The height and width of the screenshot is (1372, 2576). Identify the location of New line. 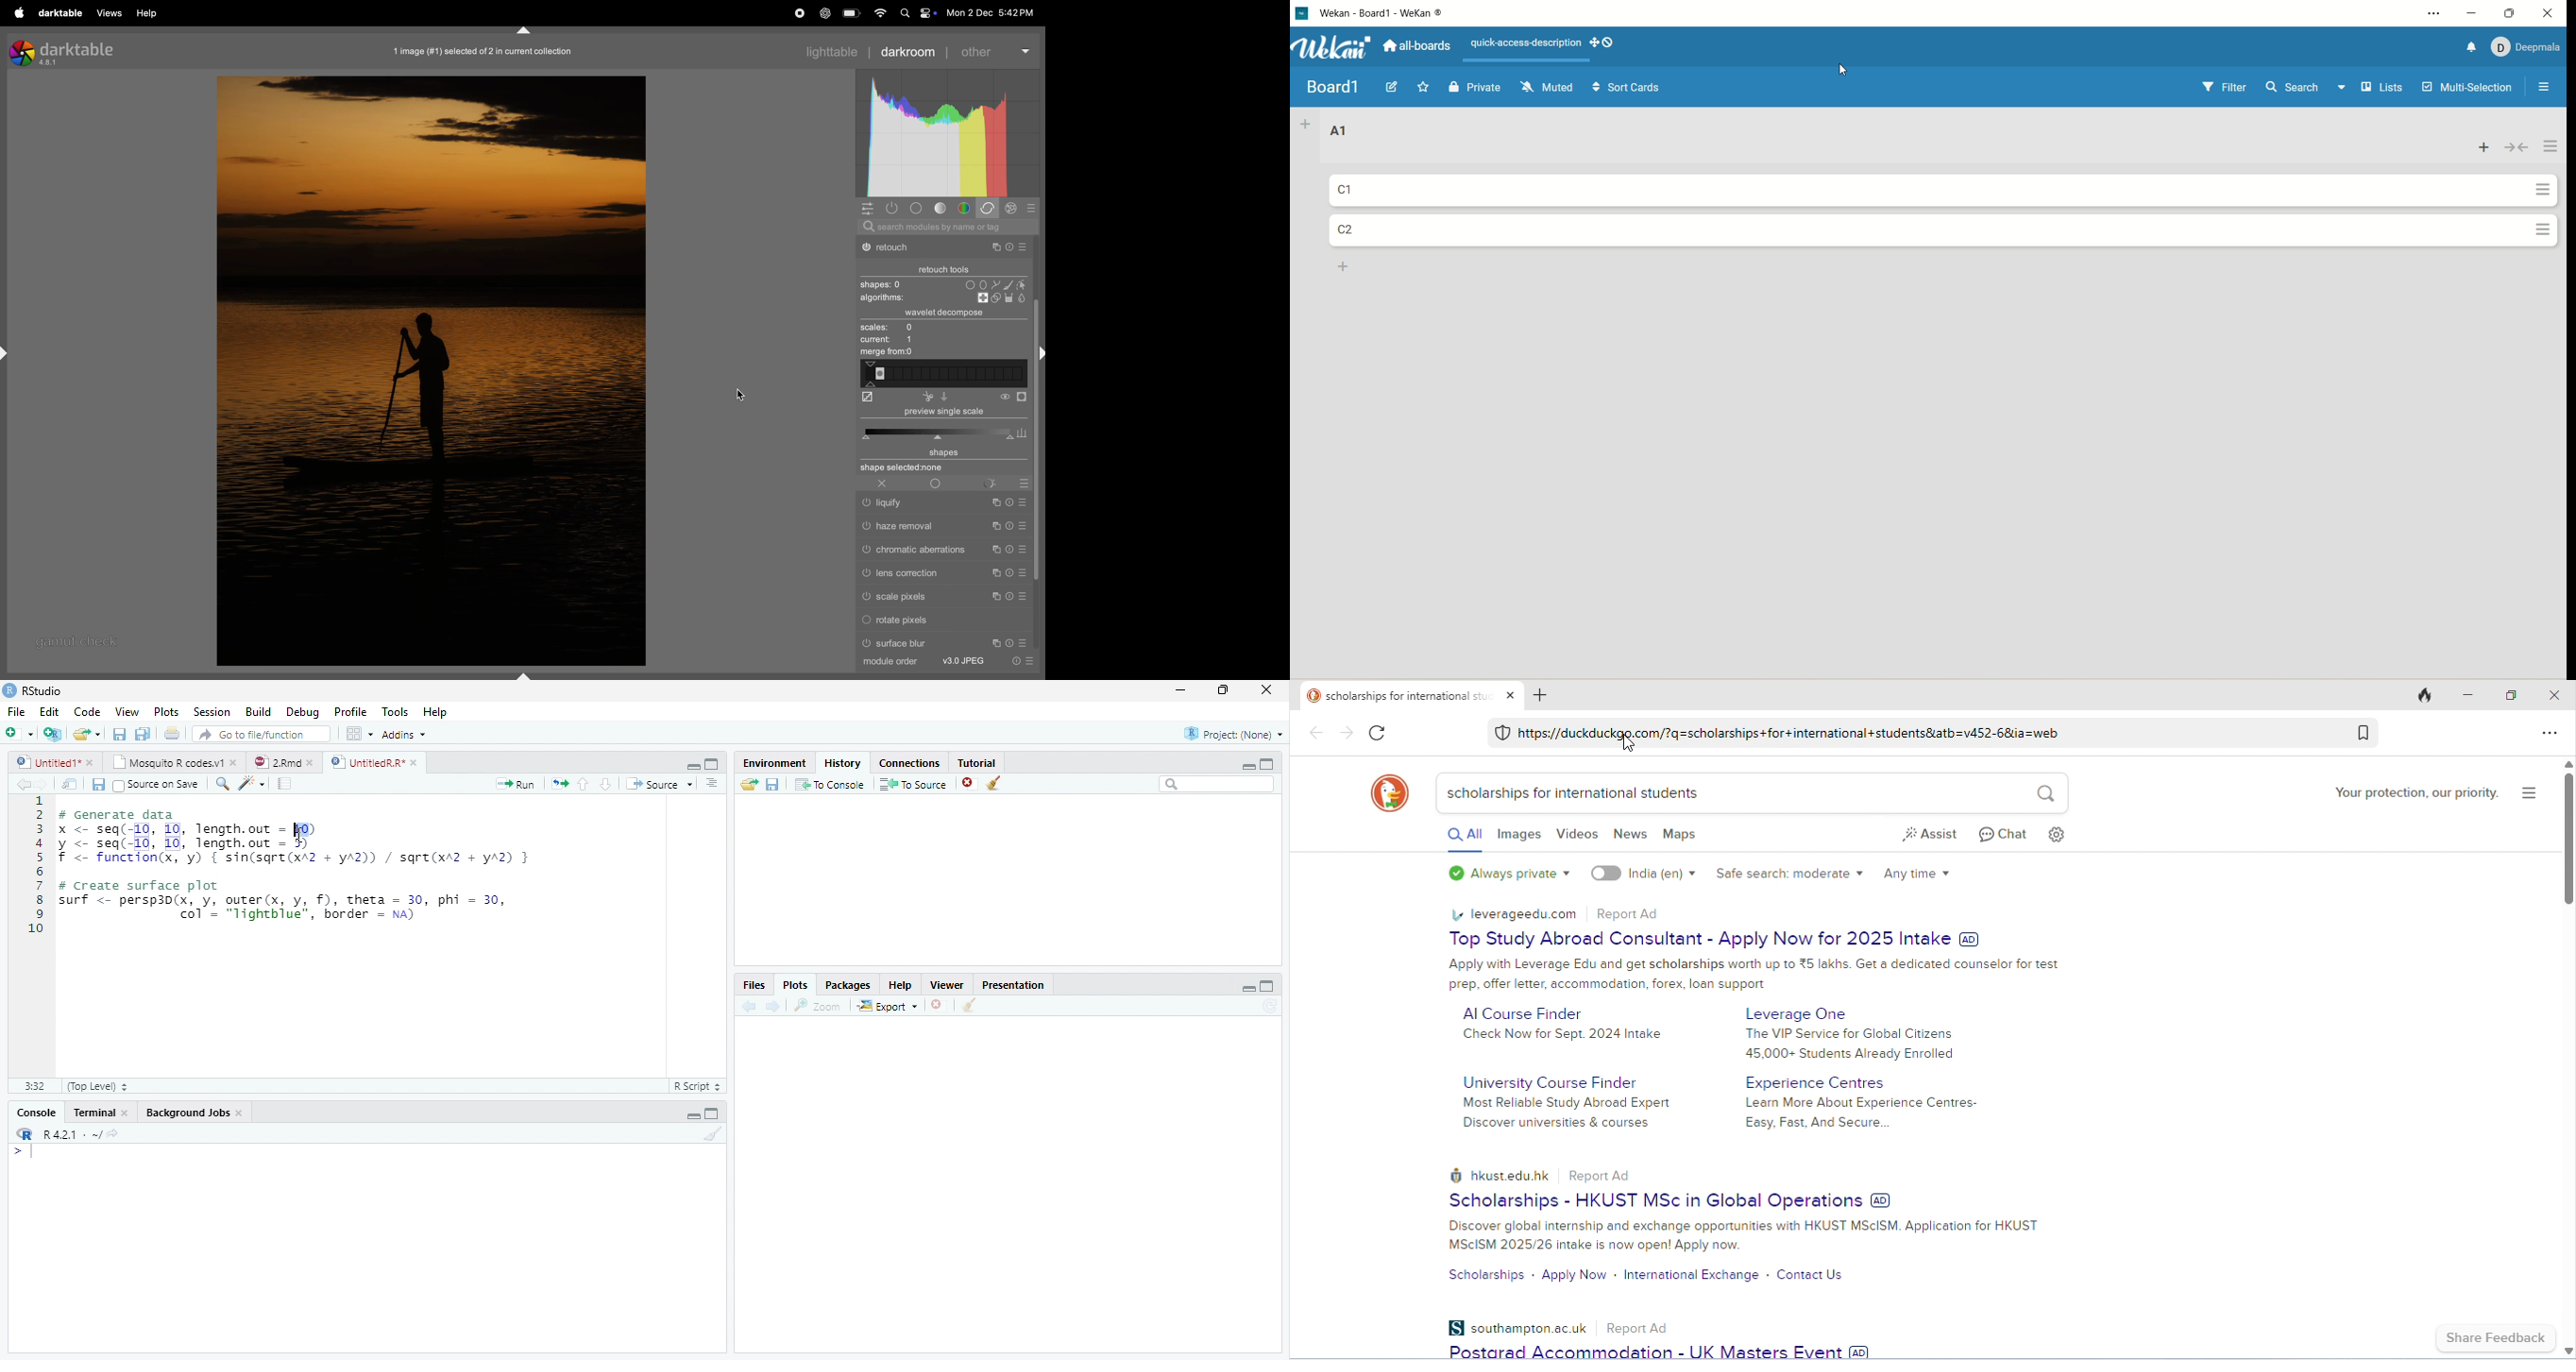
(23, 1154).